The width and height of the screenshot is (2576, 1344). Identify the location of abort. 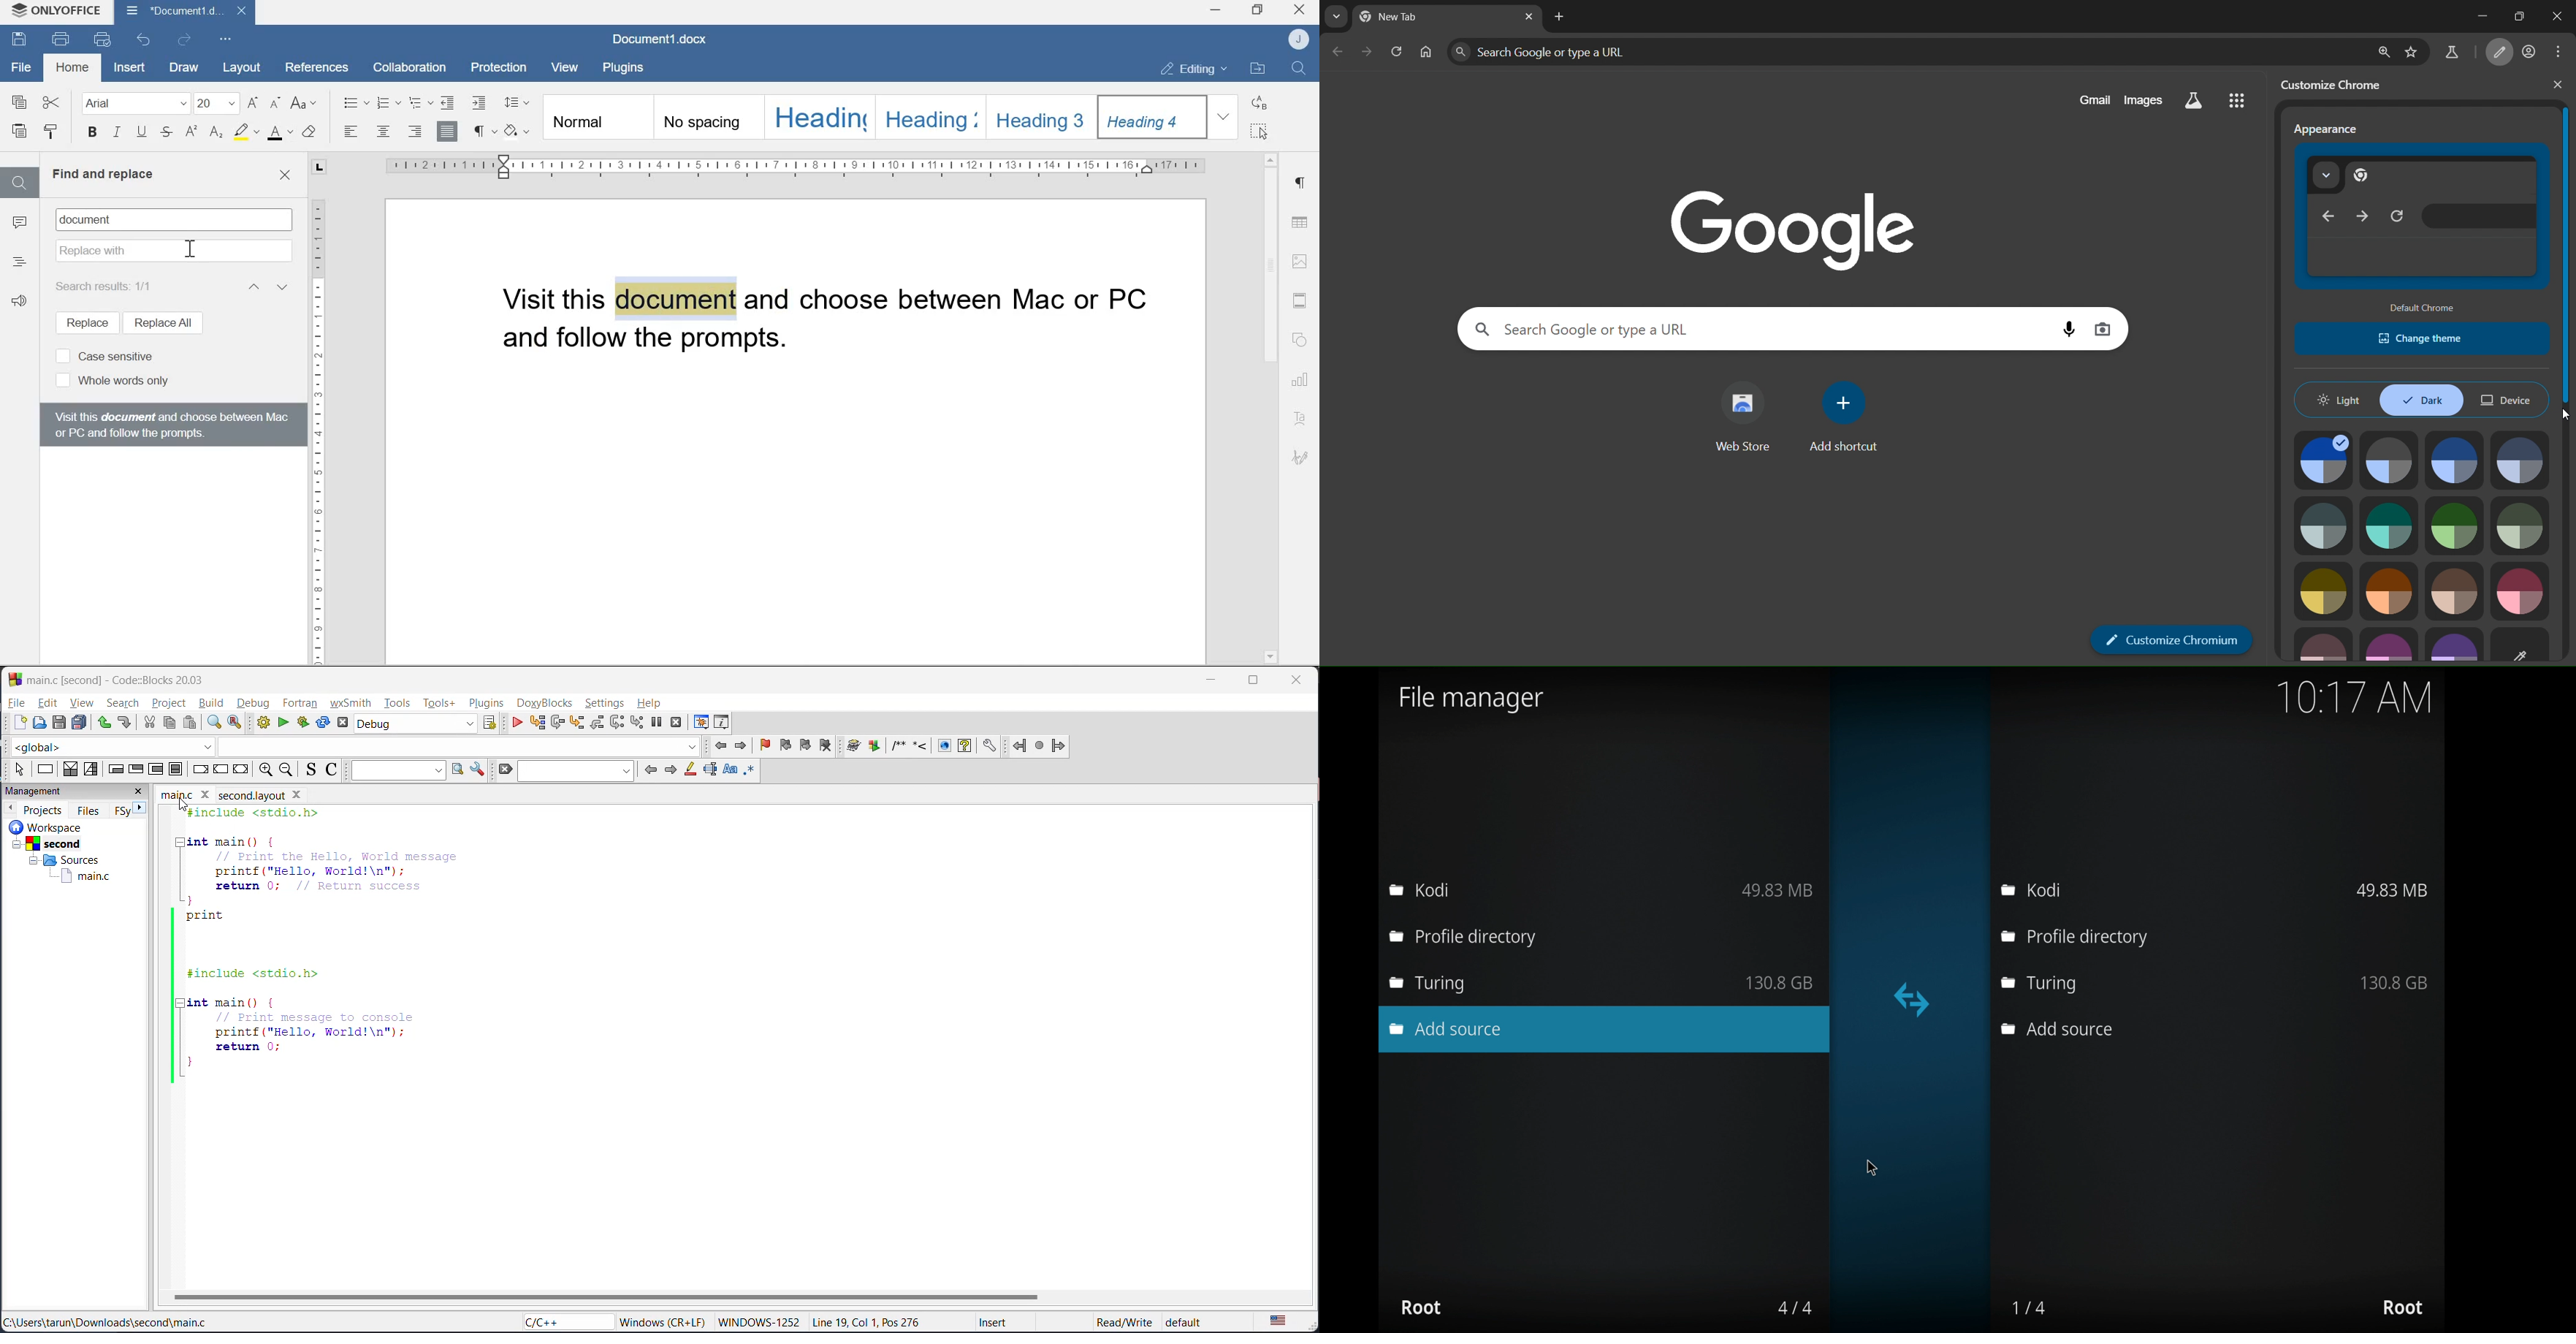
(340, 724).